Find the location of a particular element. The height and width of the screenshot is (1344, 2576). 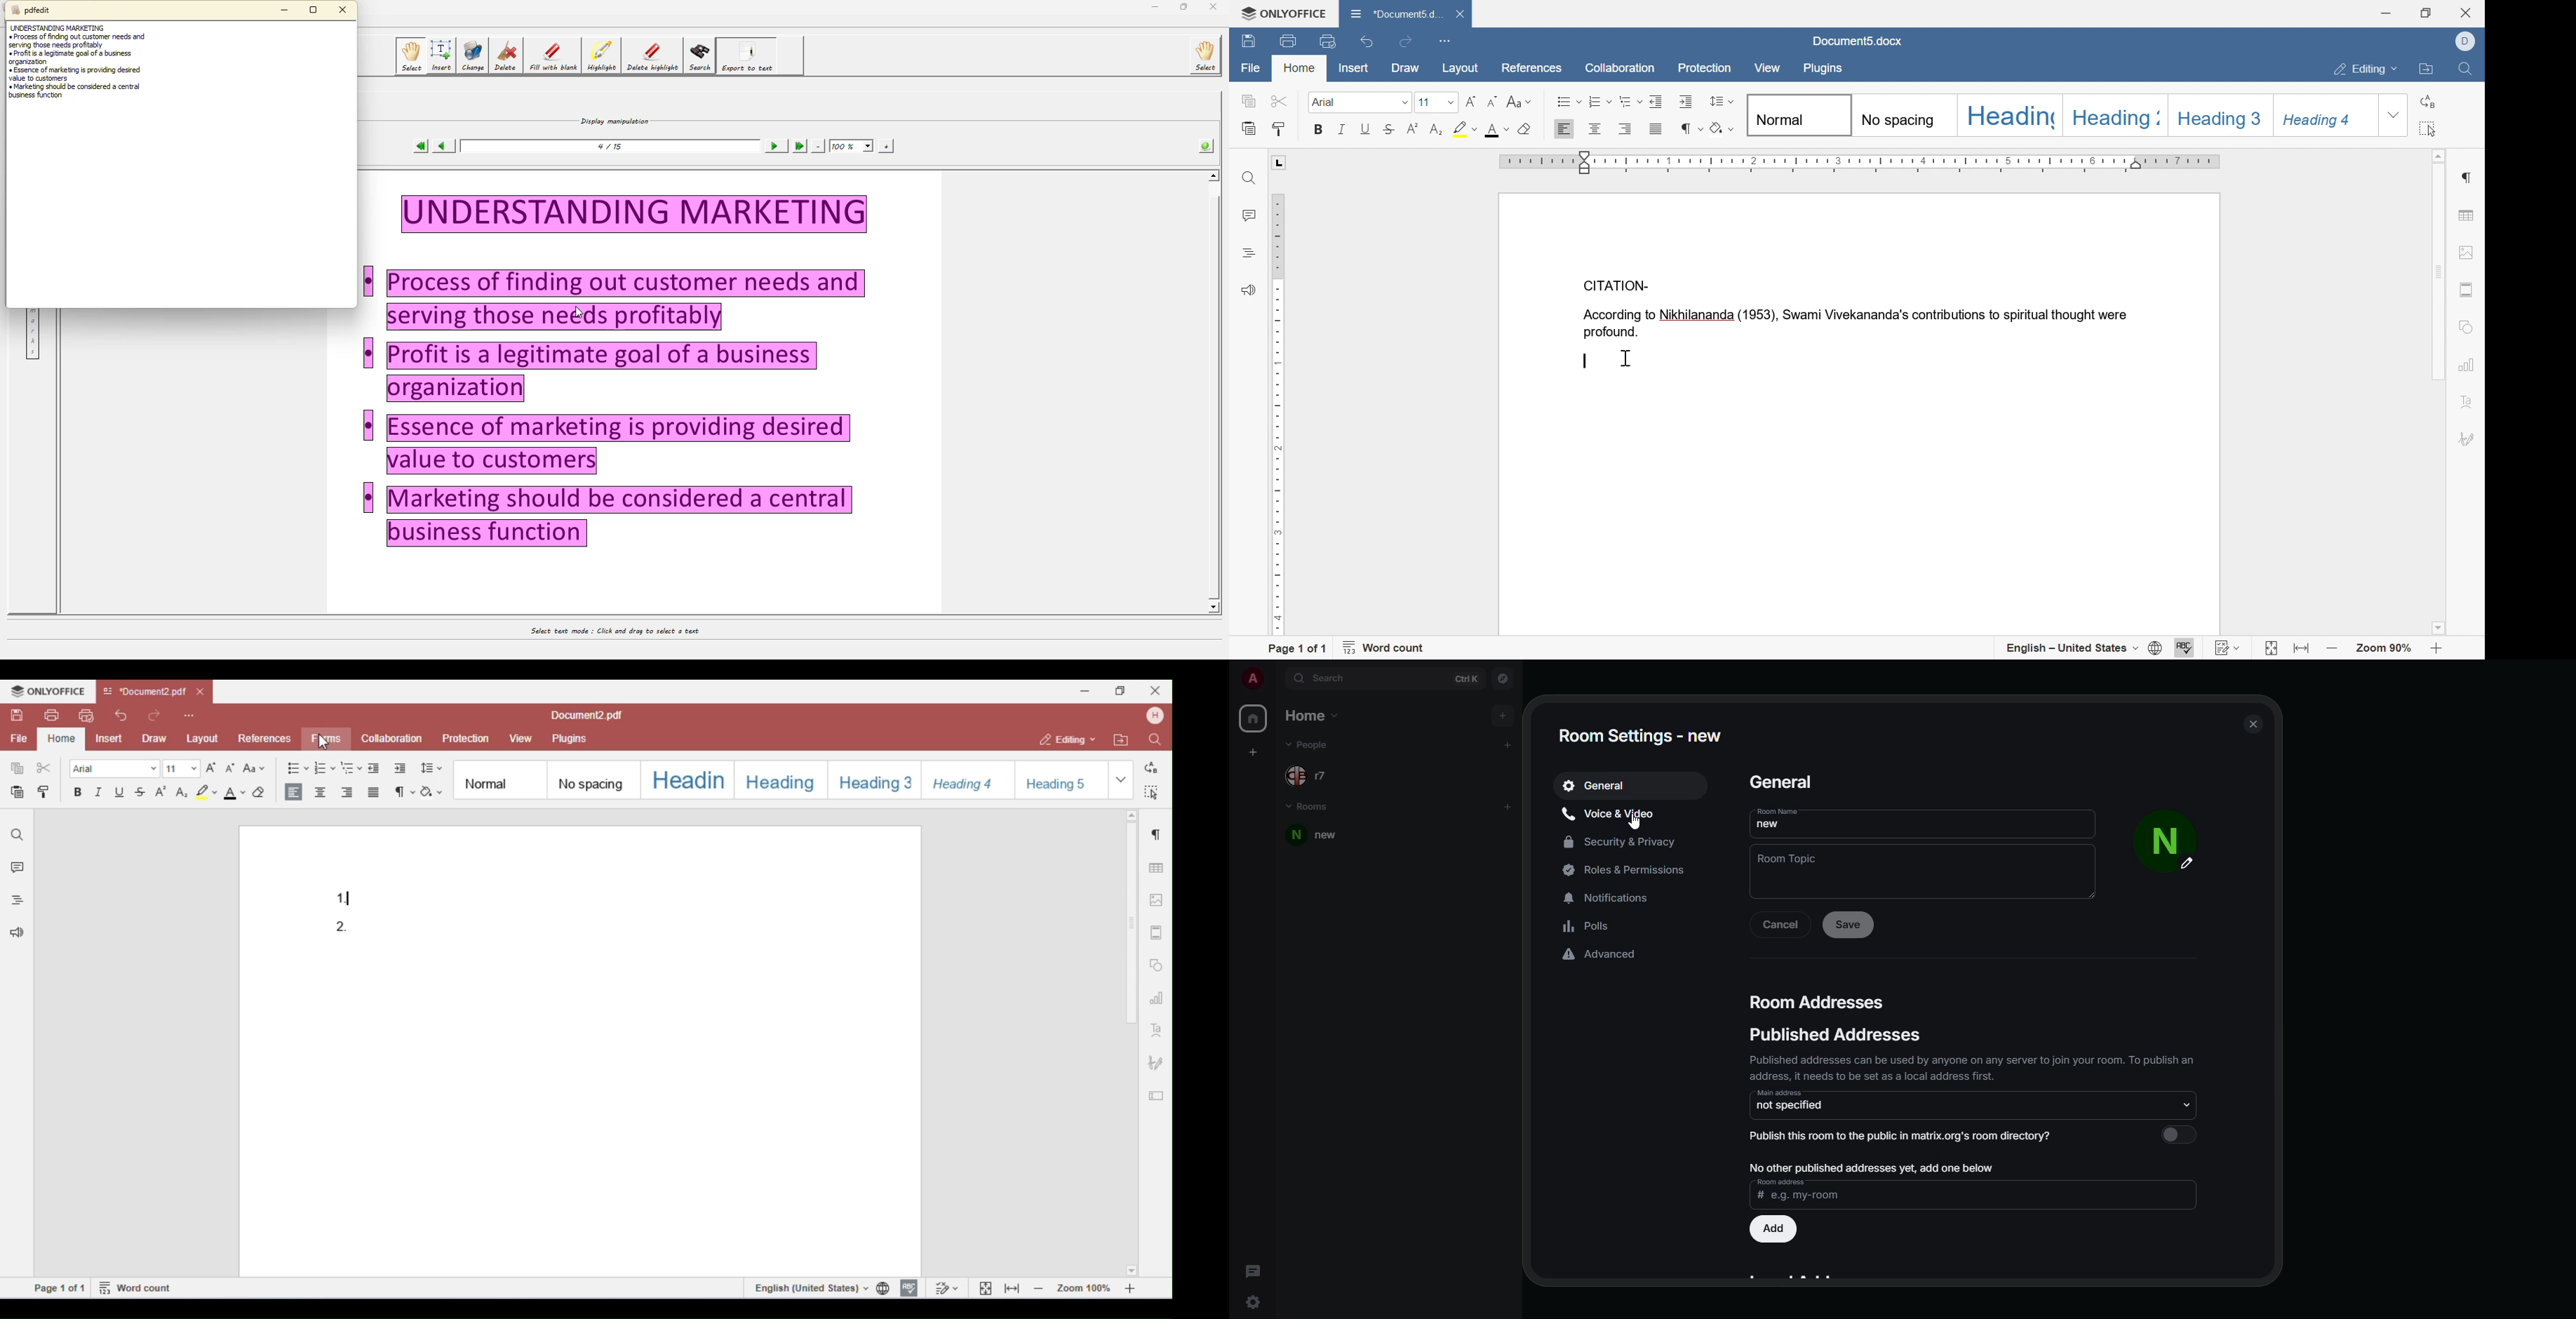

CITATION is located at coordinates (1617, 286).